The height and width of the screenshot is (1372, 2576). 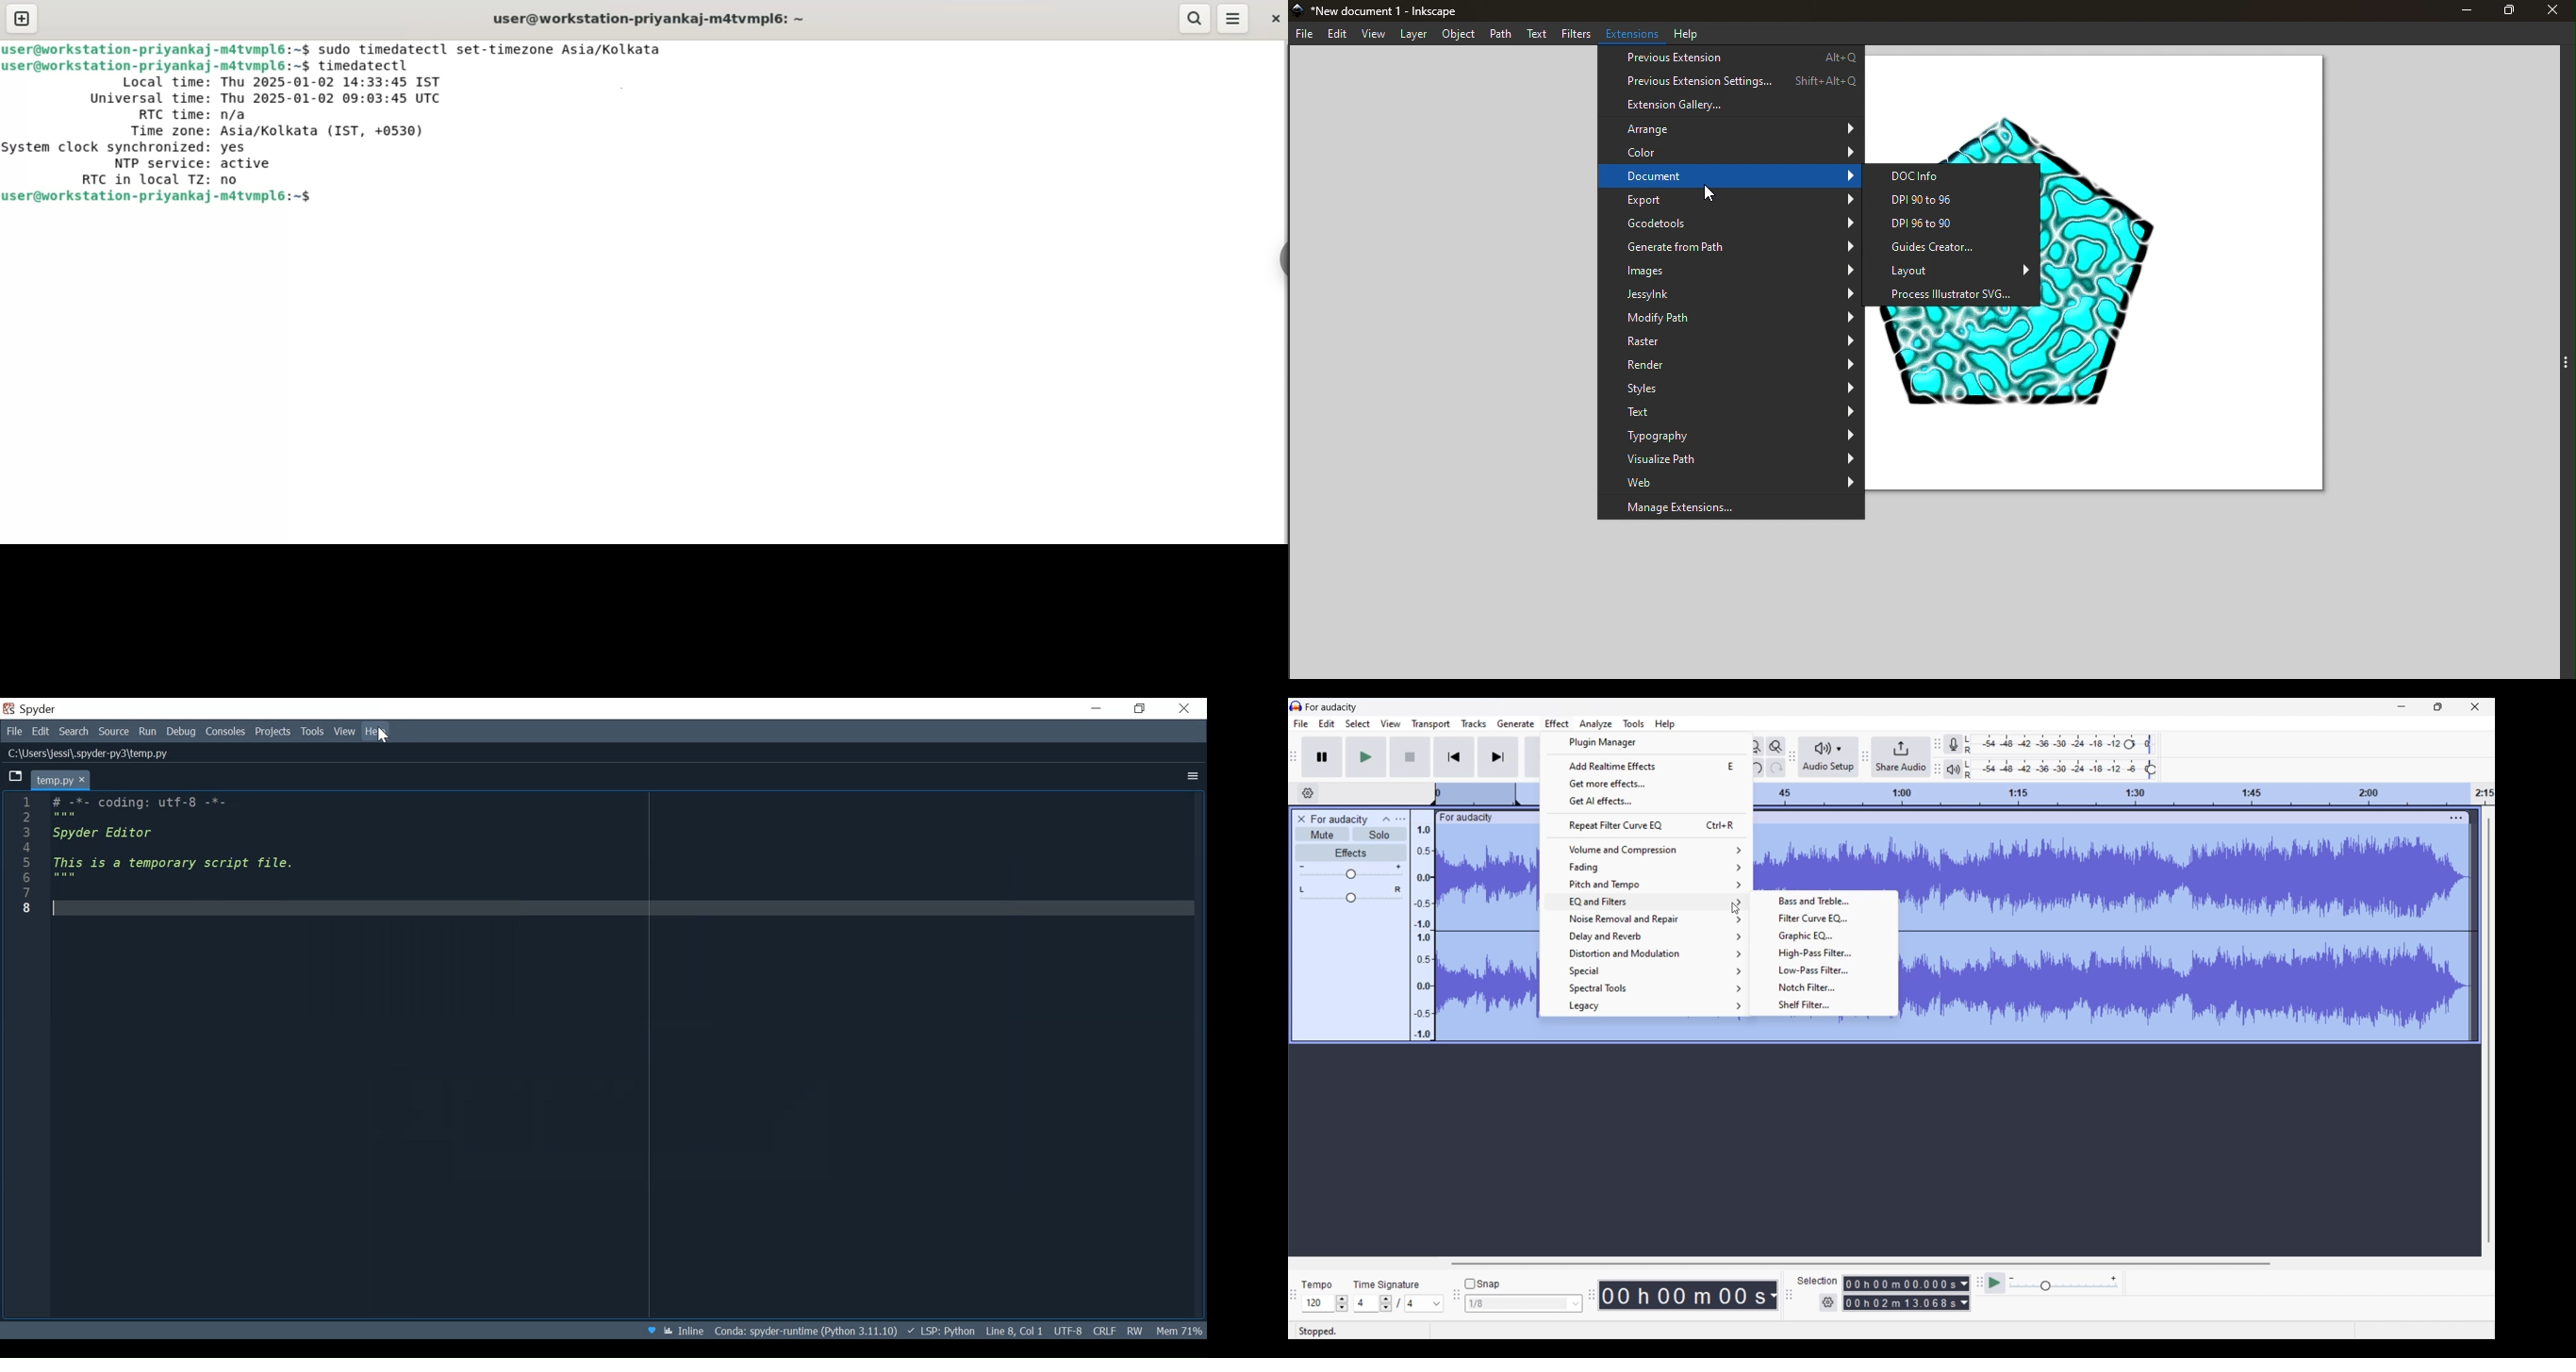 What do you see at coordinates (1647, 971) in the screenshot?
I see `Special options` at bounding box center [1647, 971].